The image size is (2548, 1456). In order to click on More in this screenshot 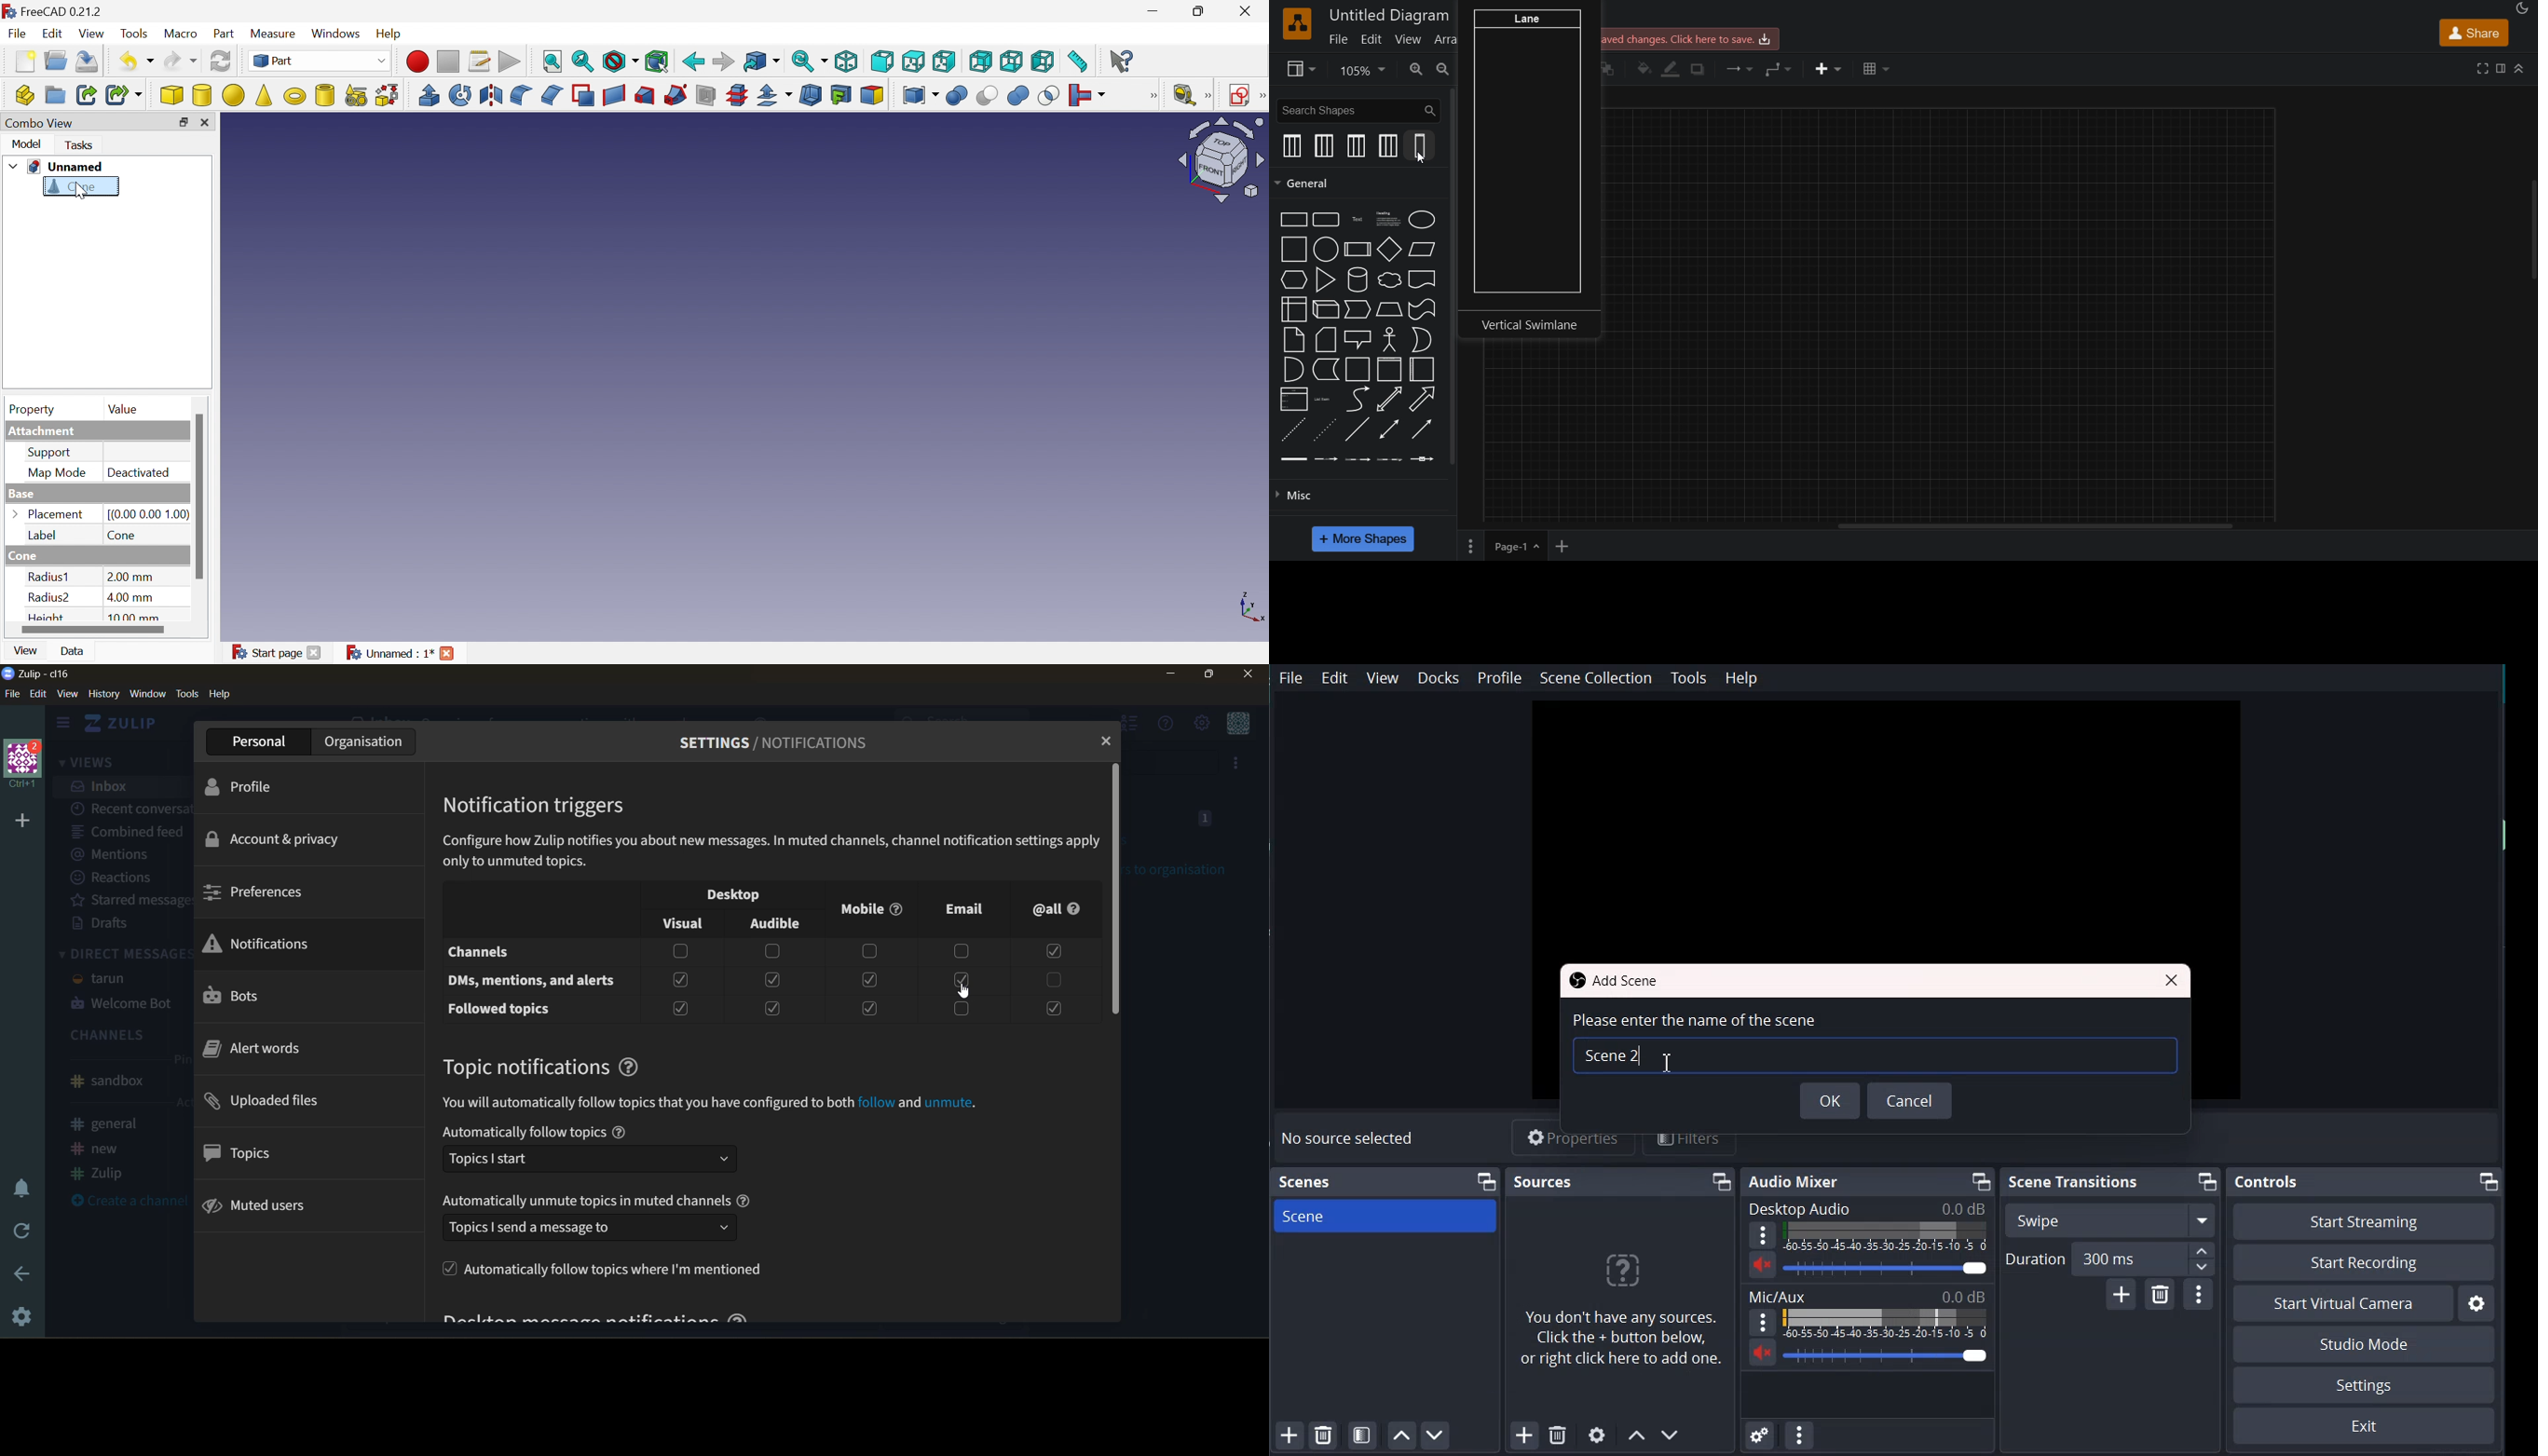, I will do `click(1762, 1234)`.